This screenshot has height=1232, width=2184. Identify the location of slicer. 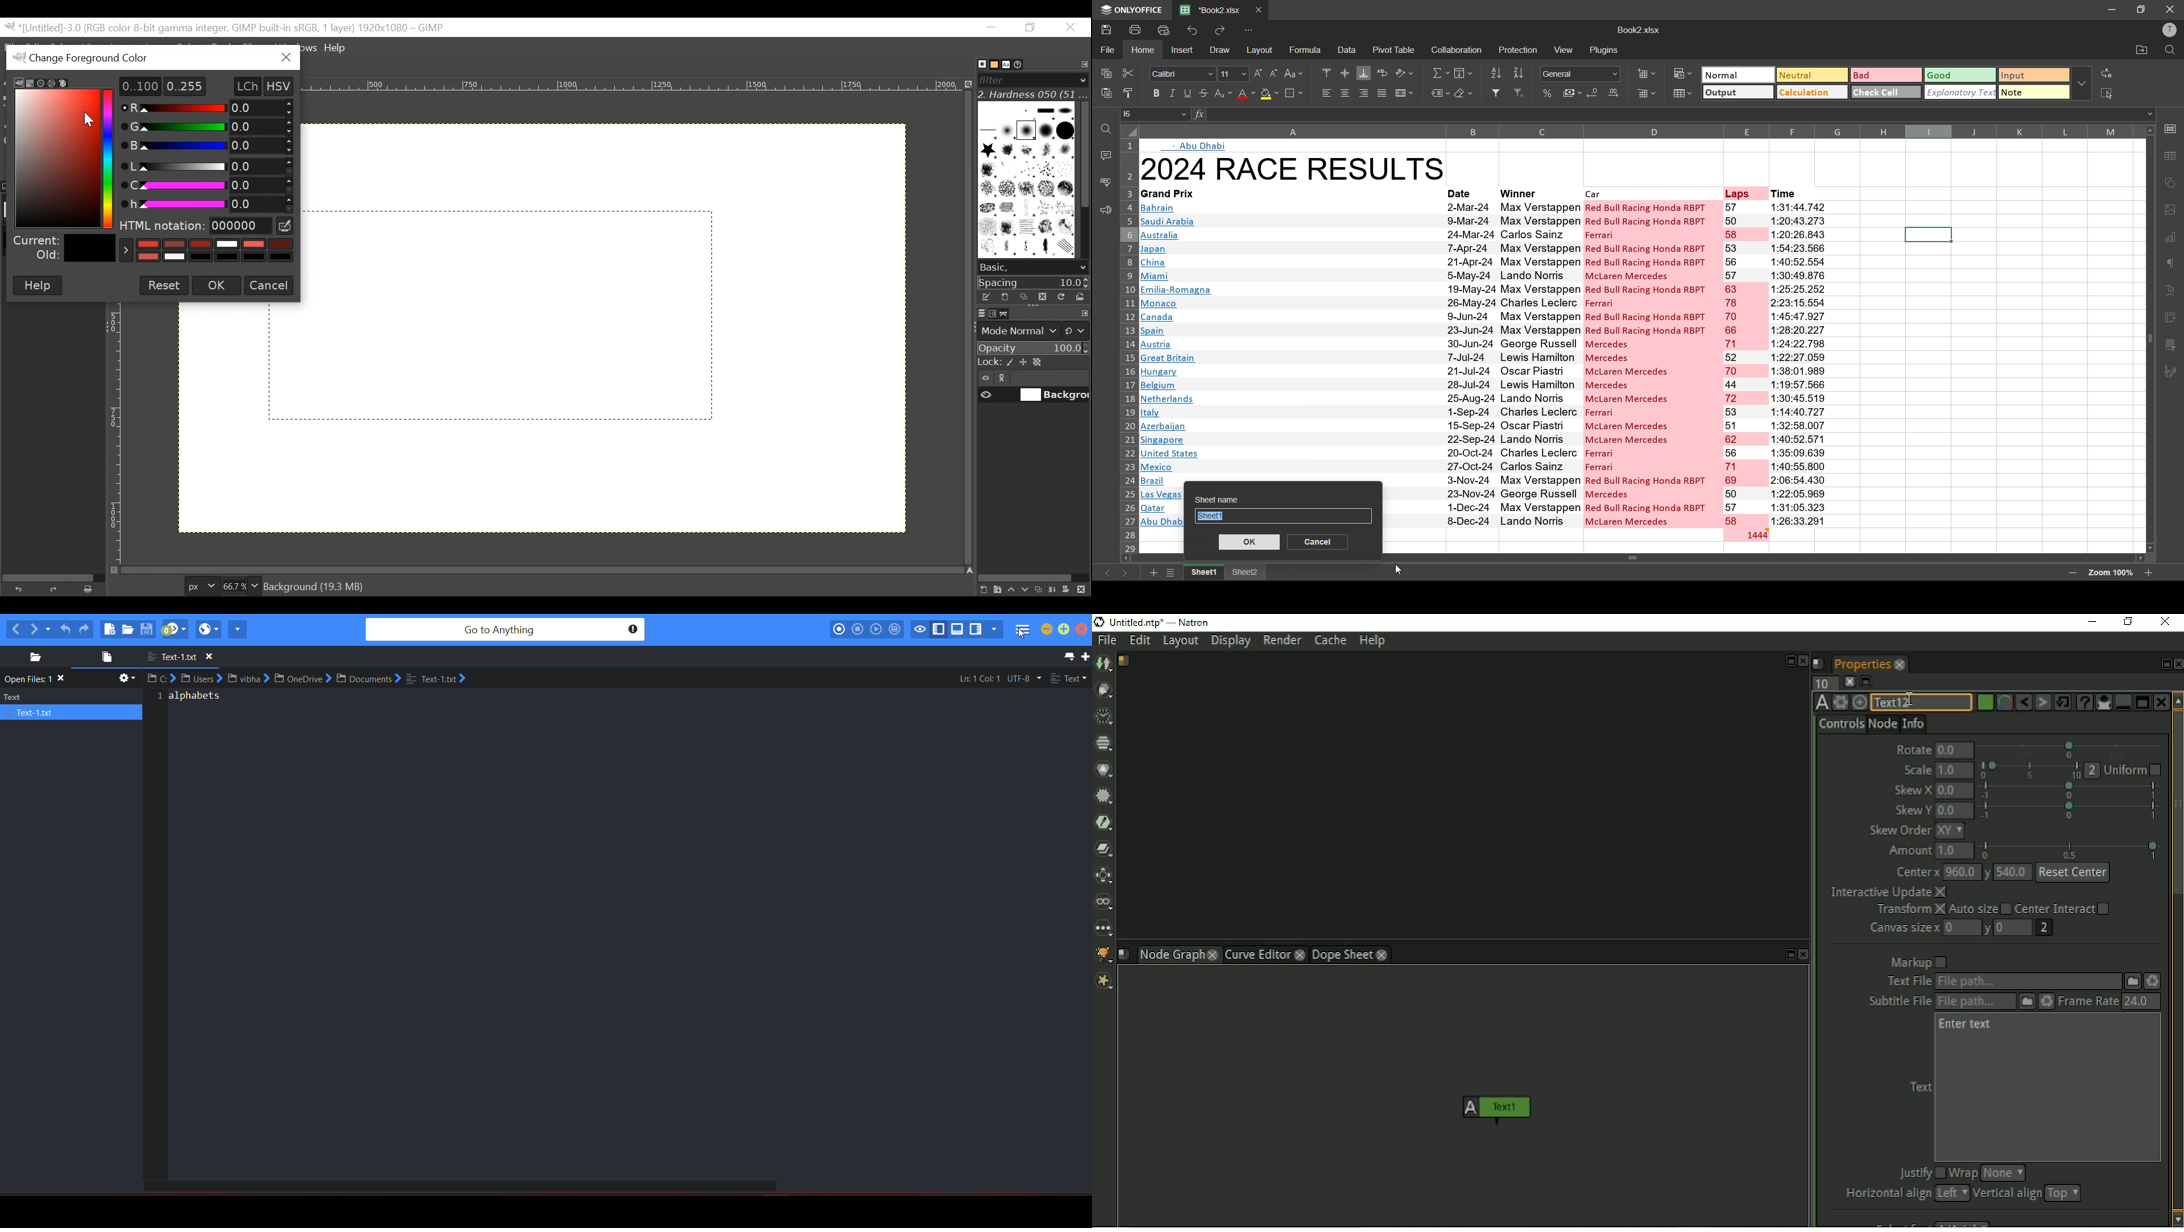
(2170, 345).